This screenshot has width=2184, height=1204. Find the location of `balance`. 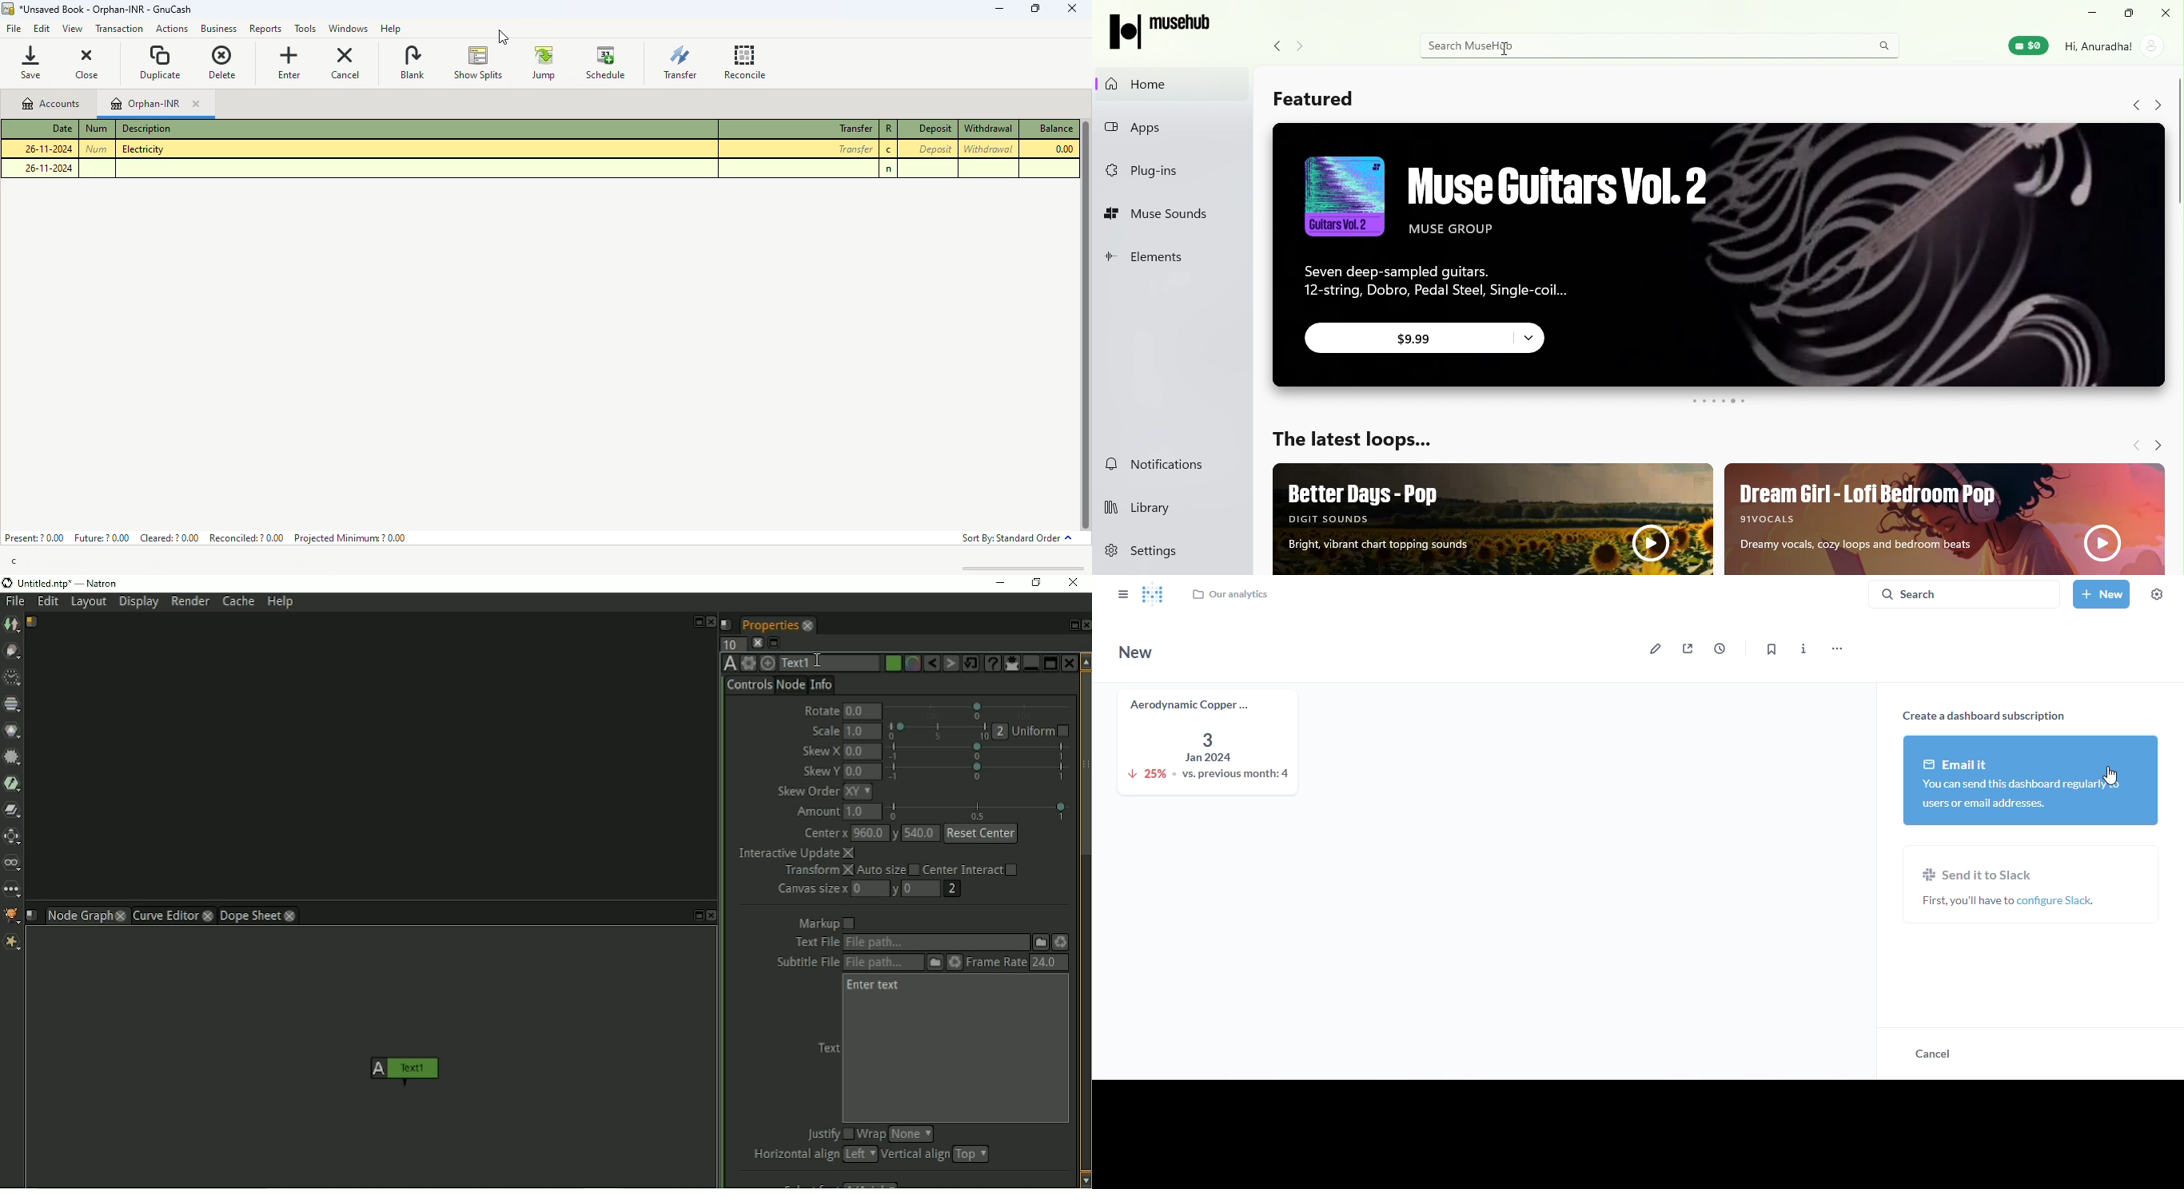

balance is located at coordinates (1054, 128).